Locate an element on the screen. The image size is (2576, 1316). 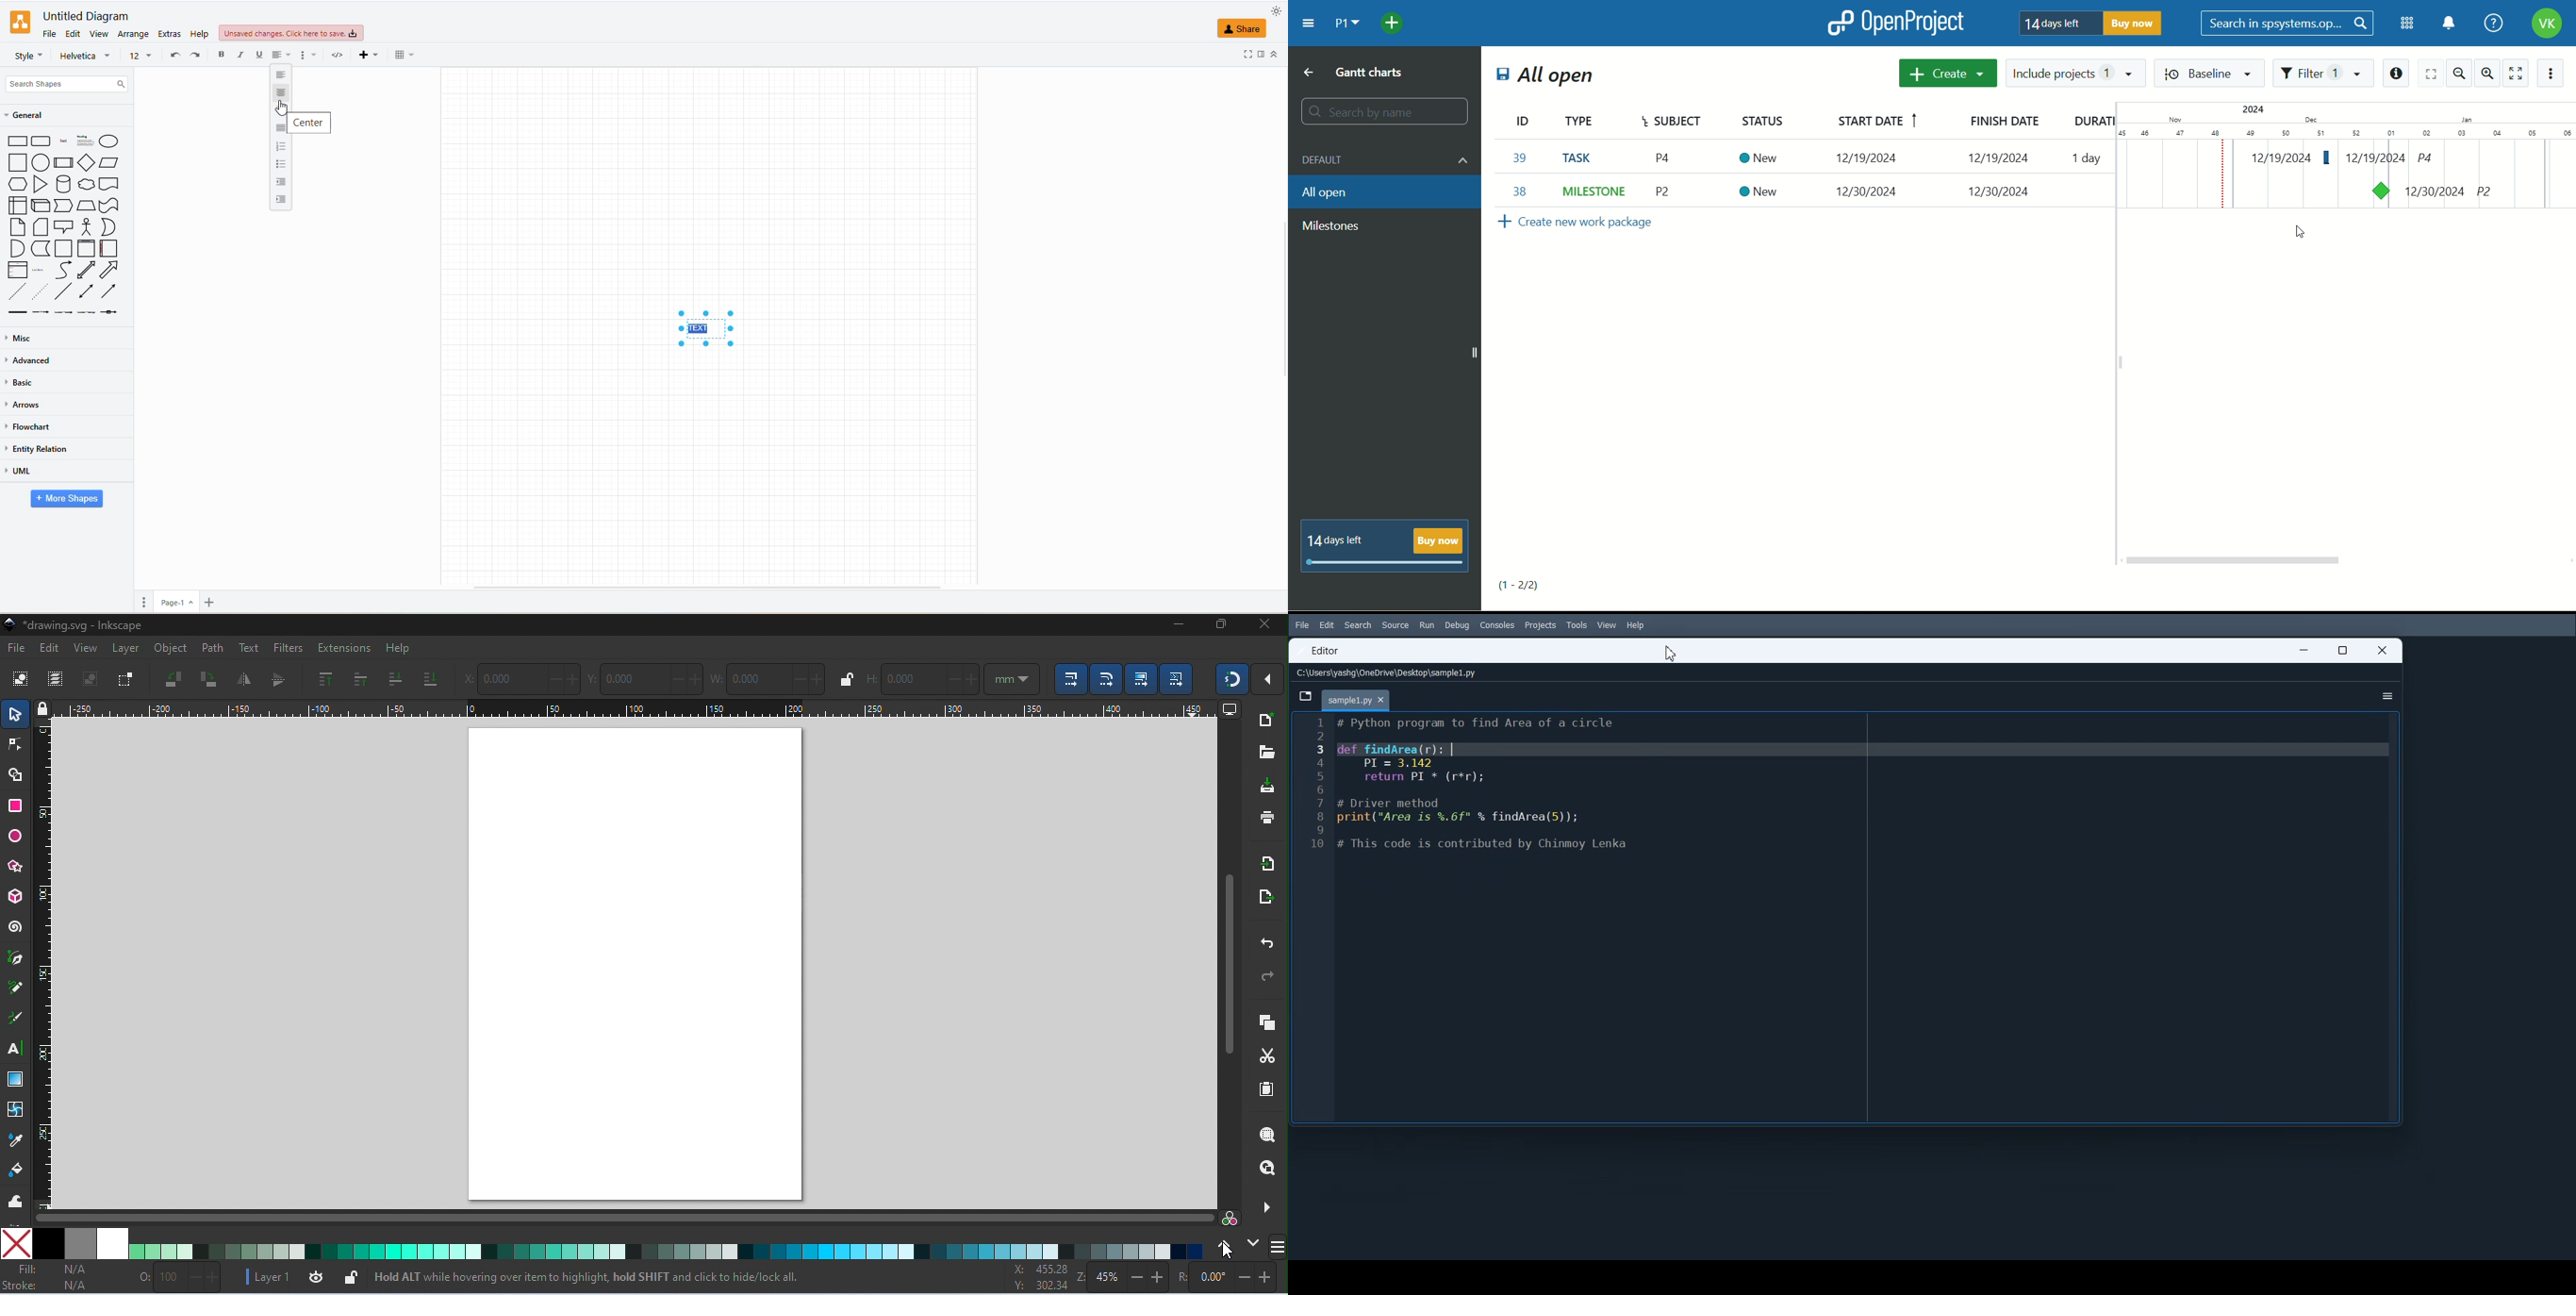
Source is located at coordinates (1396, 625).